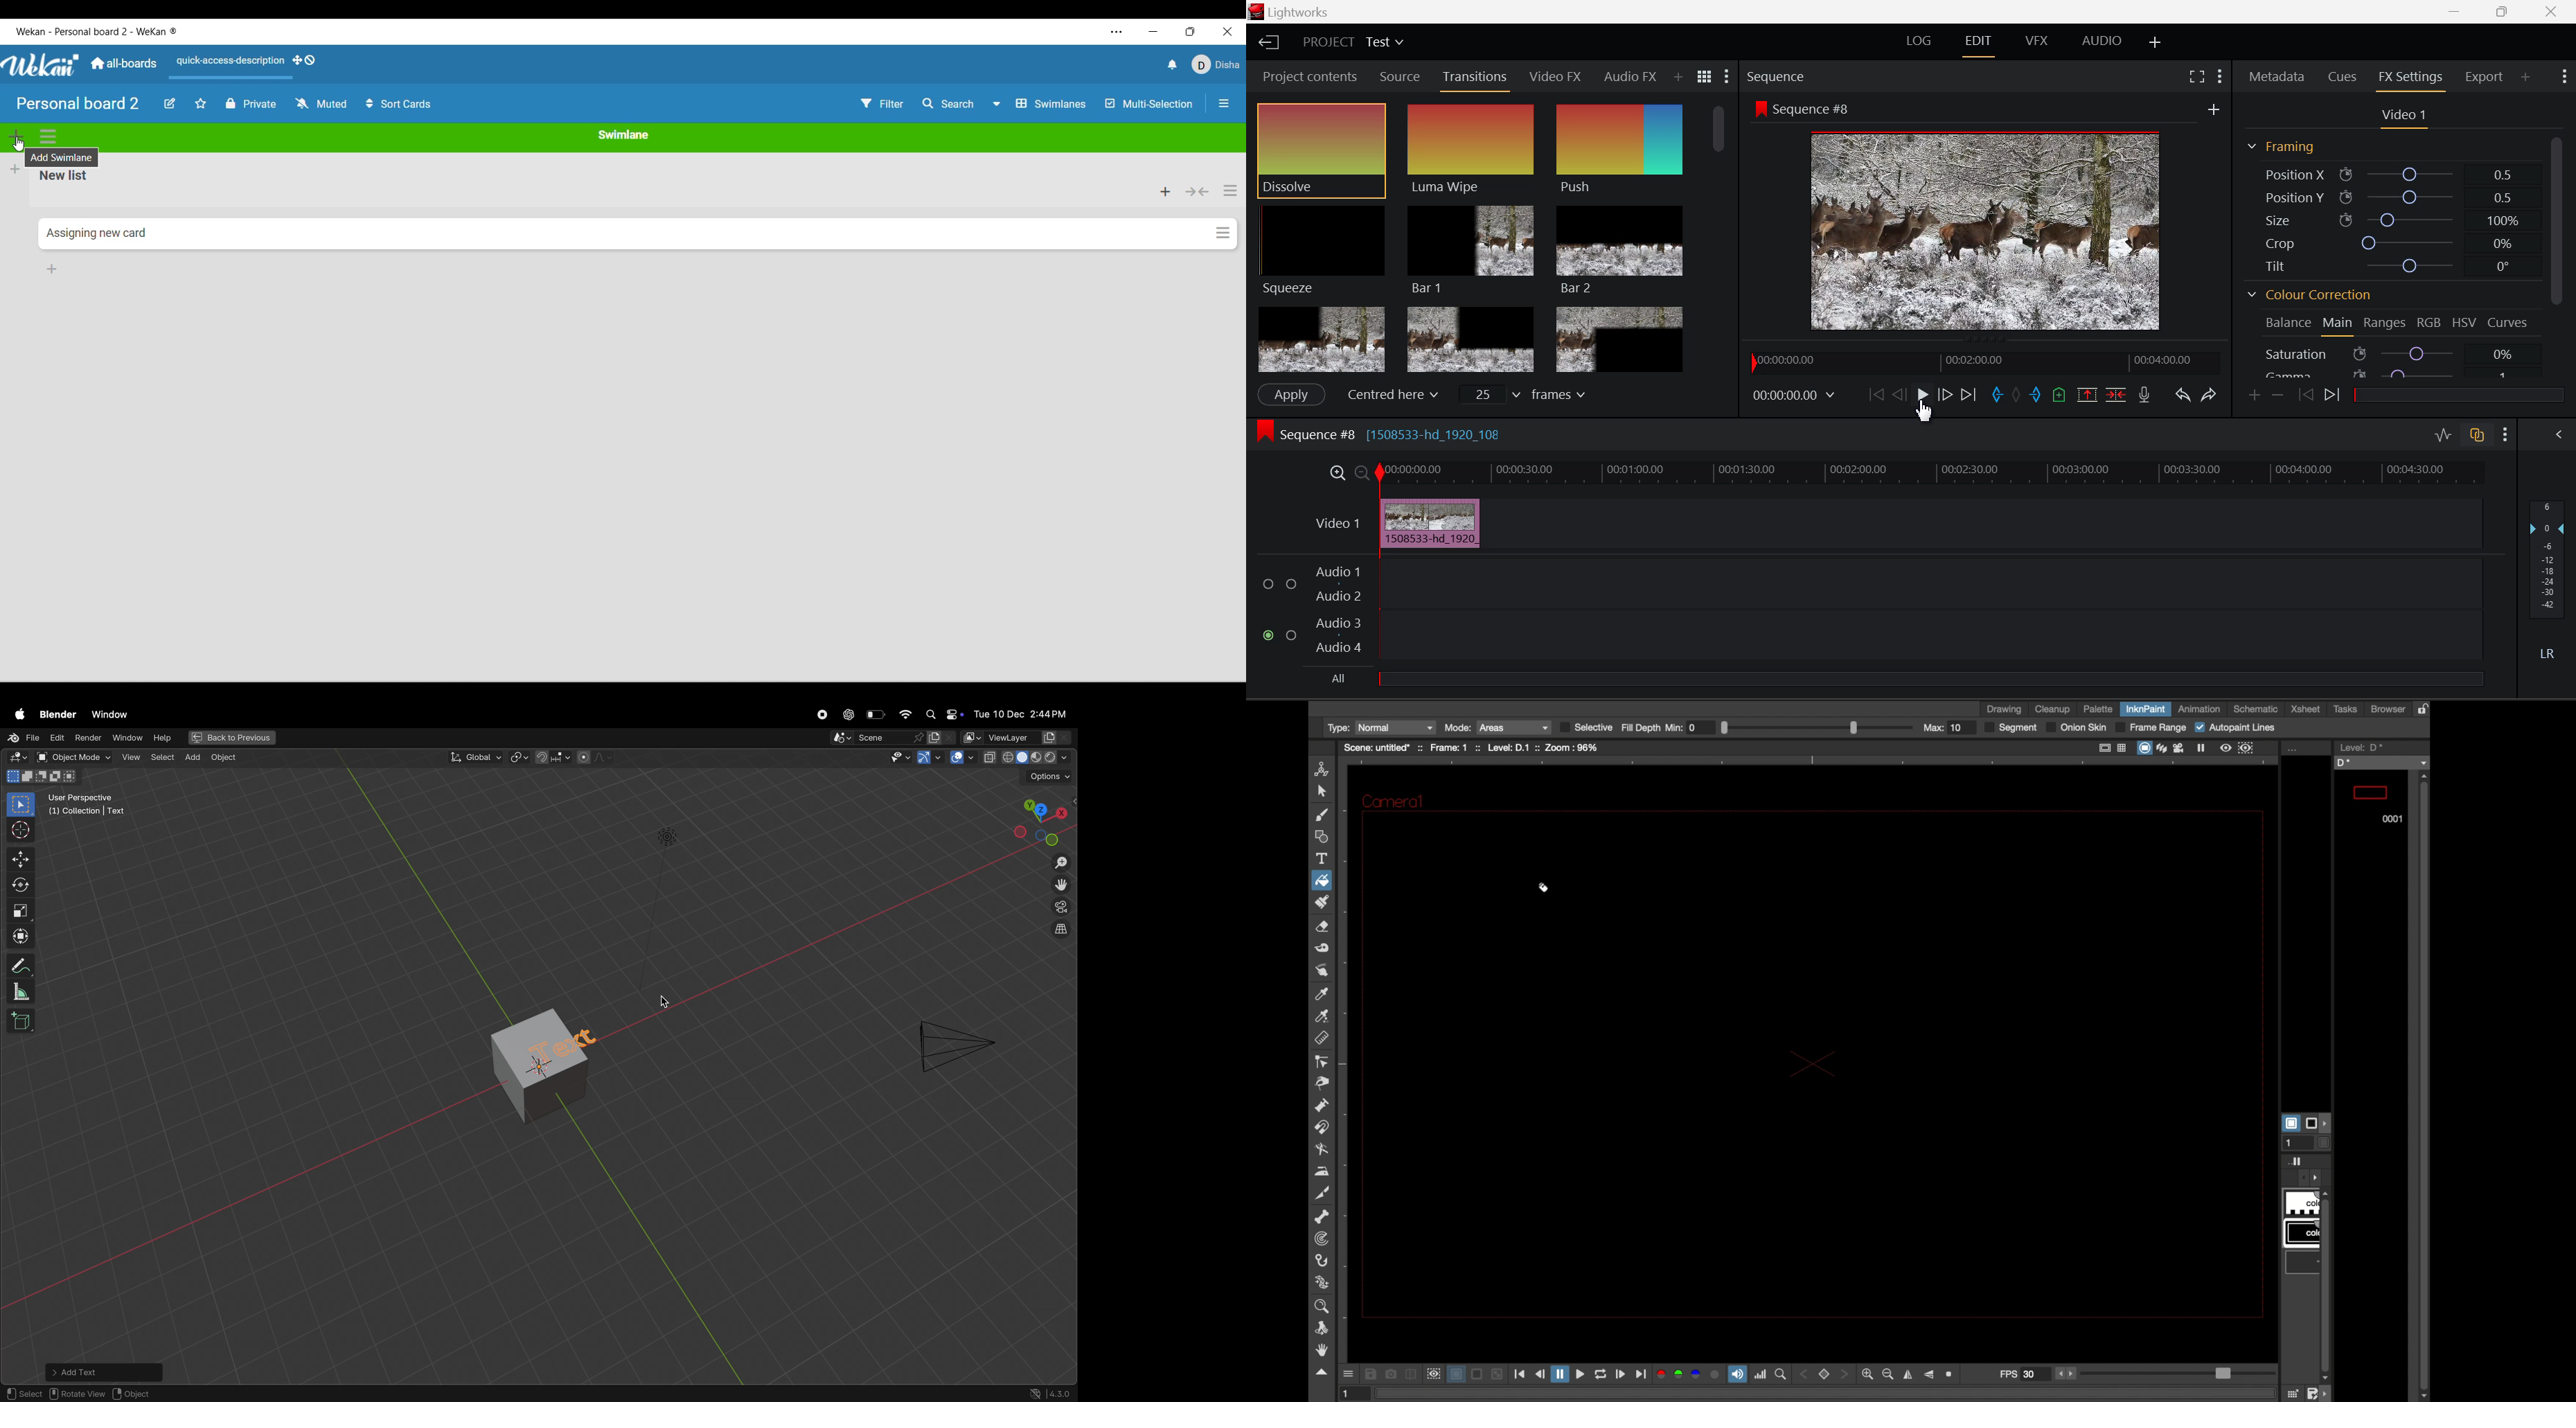 This screenshot has height=1428, width=2576. I want to click on Source, so click(1401, 77).